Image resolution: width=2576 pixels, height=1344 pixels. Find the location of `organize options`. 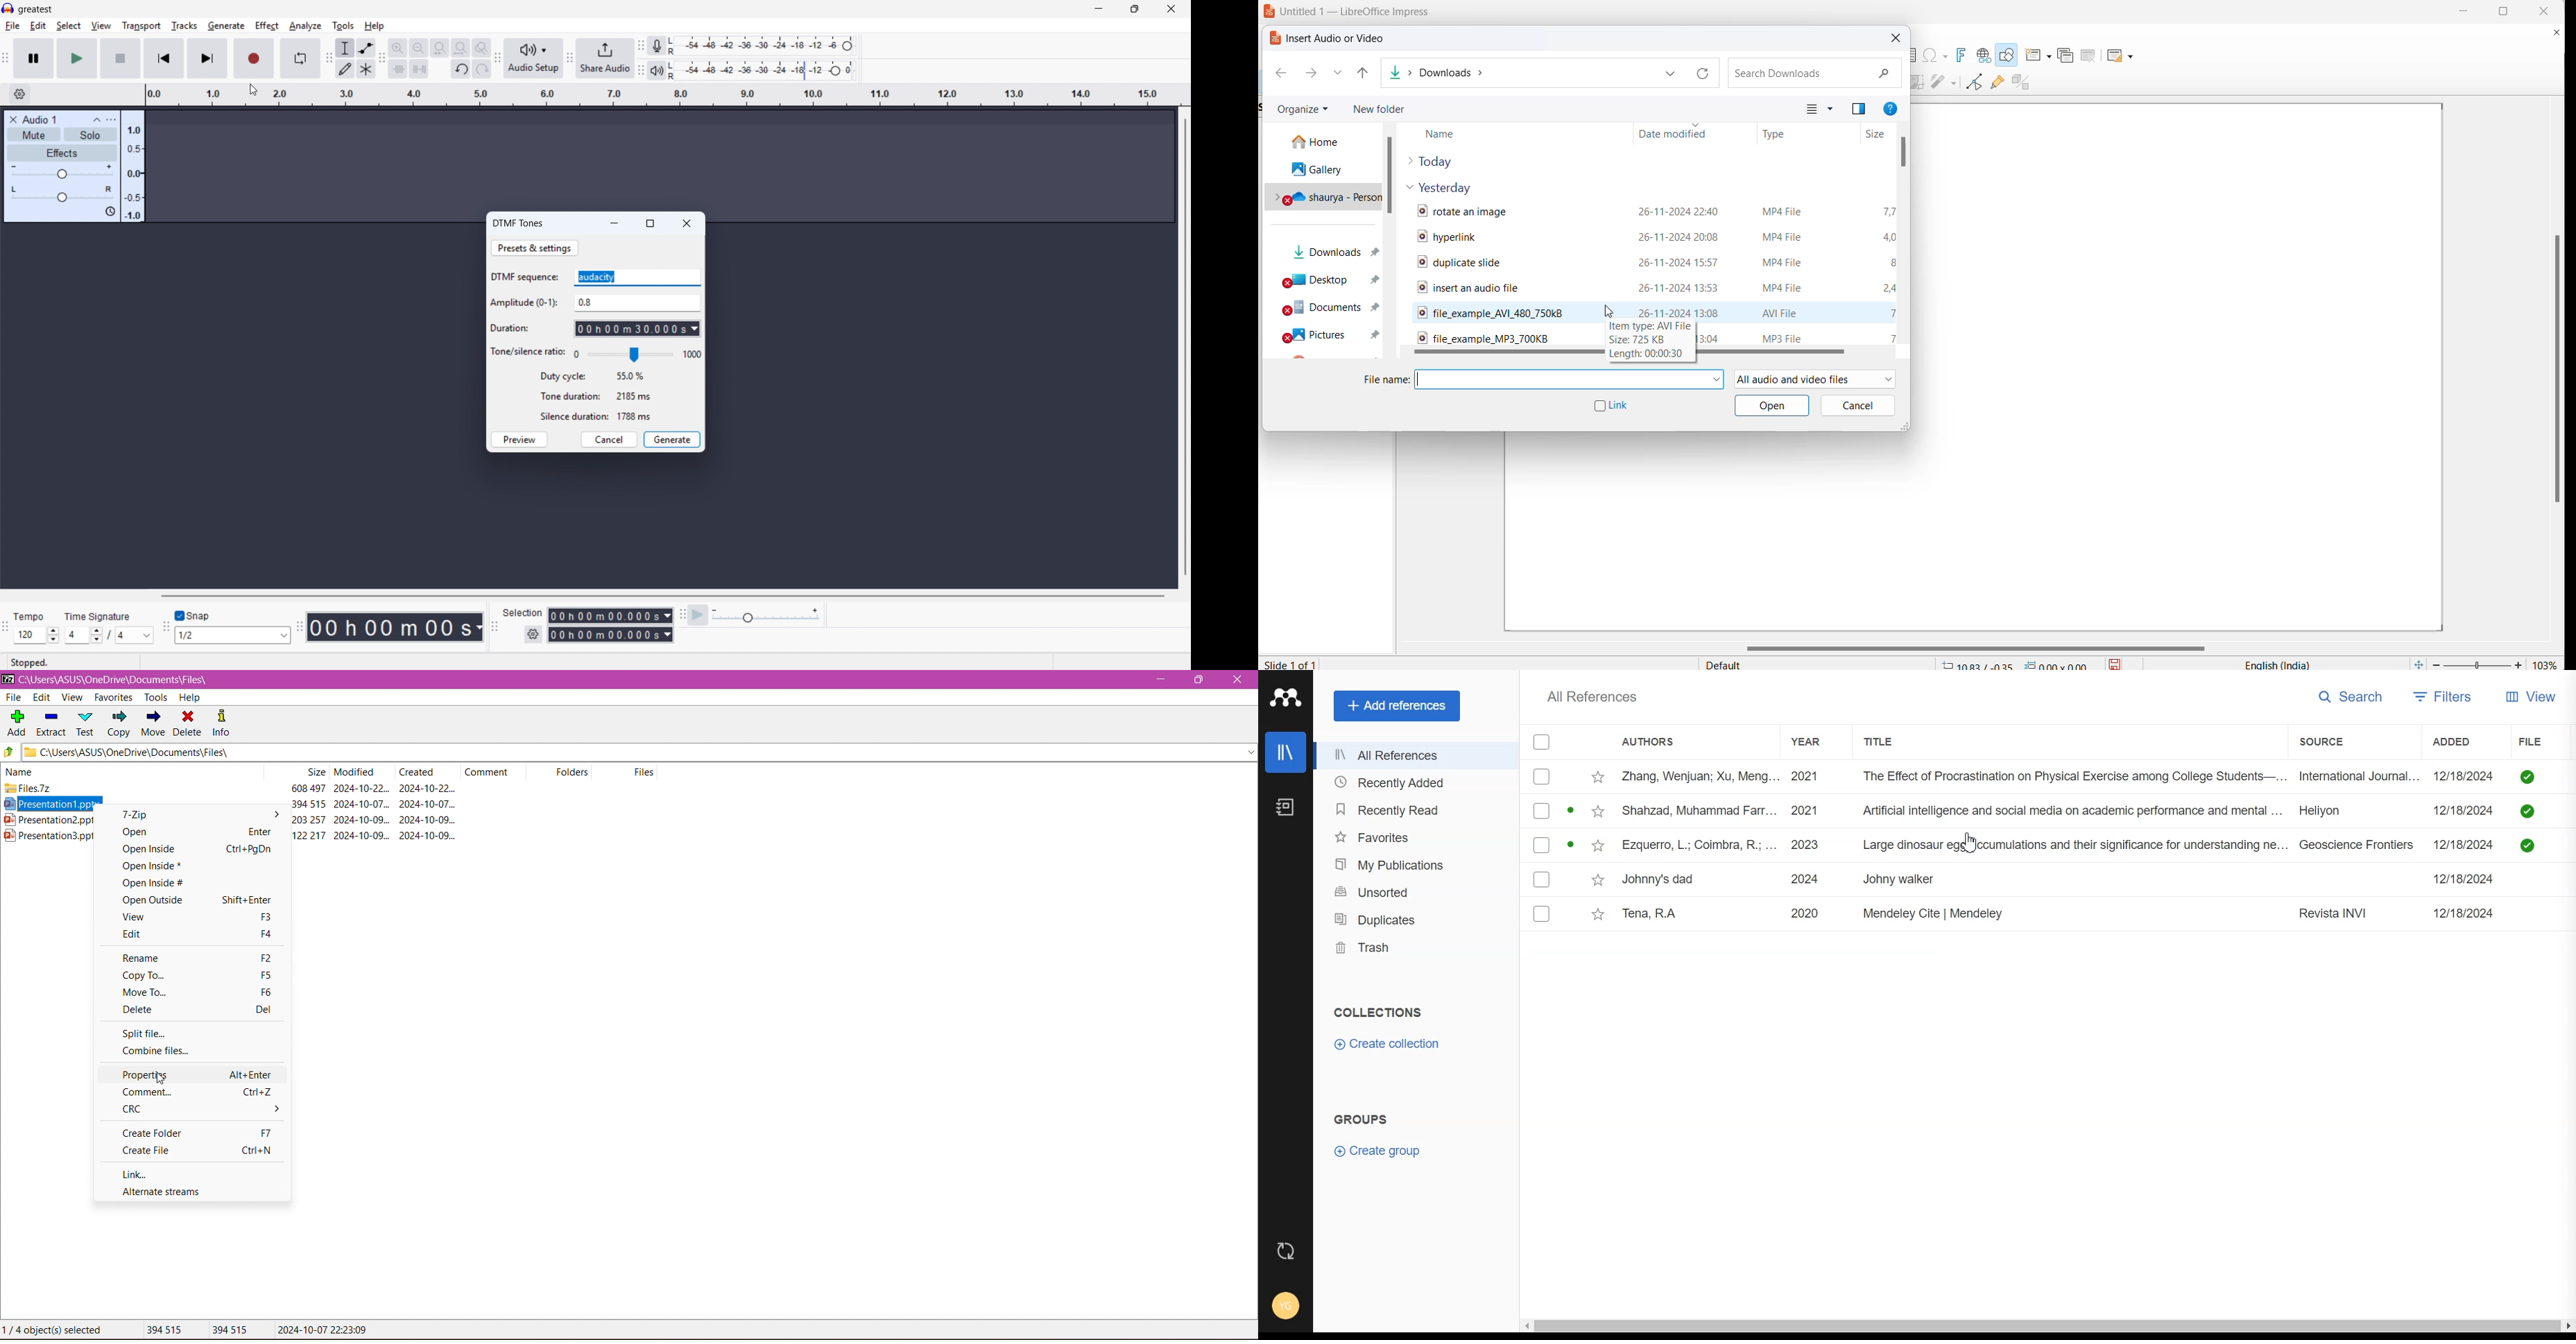

organize options is located at coordinates (1332, 110).